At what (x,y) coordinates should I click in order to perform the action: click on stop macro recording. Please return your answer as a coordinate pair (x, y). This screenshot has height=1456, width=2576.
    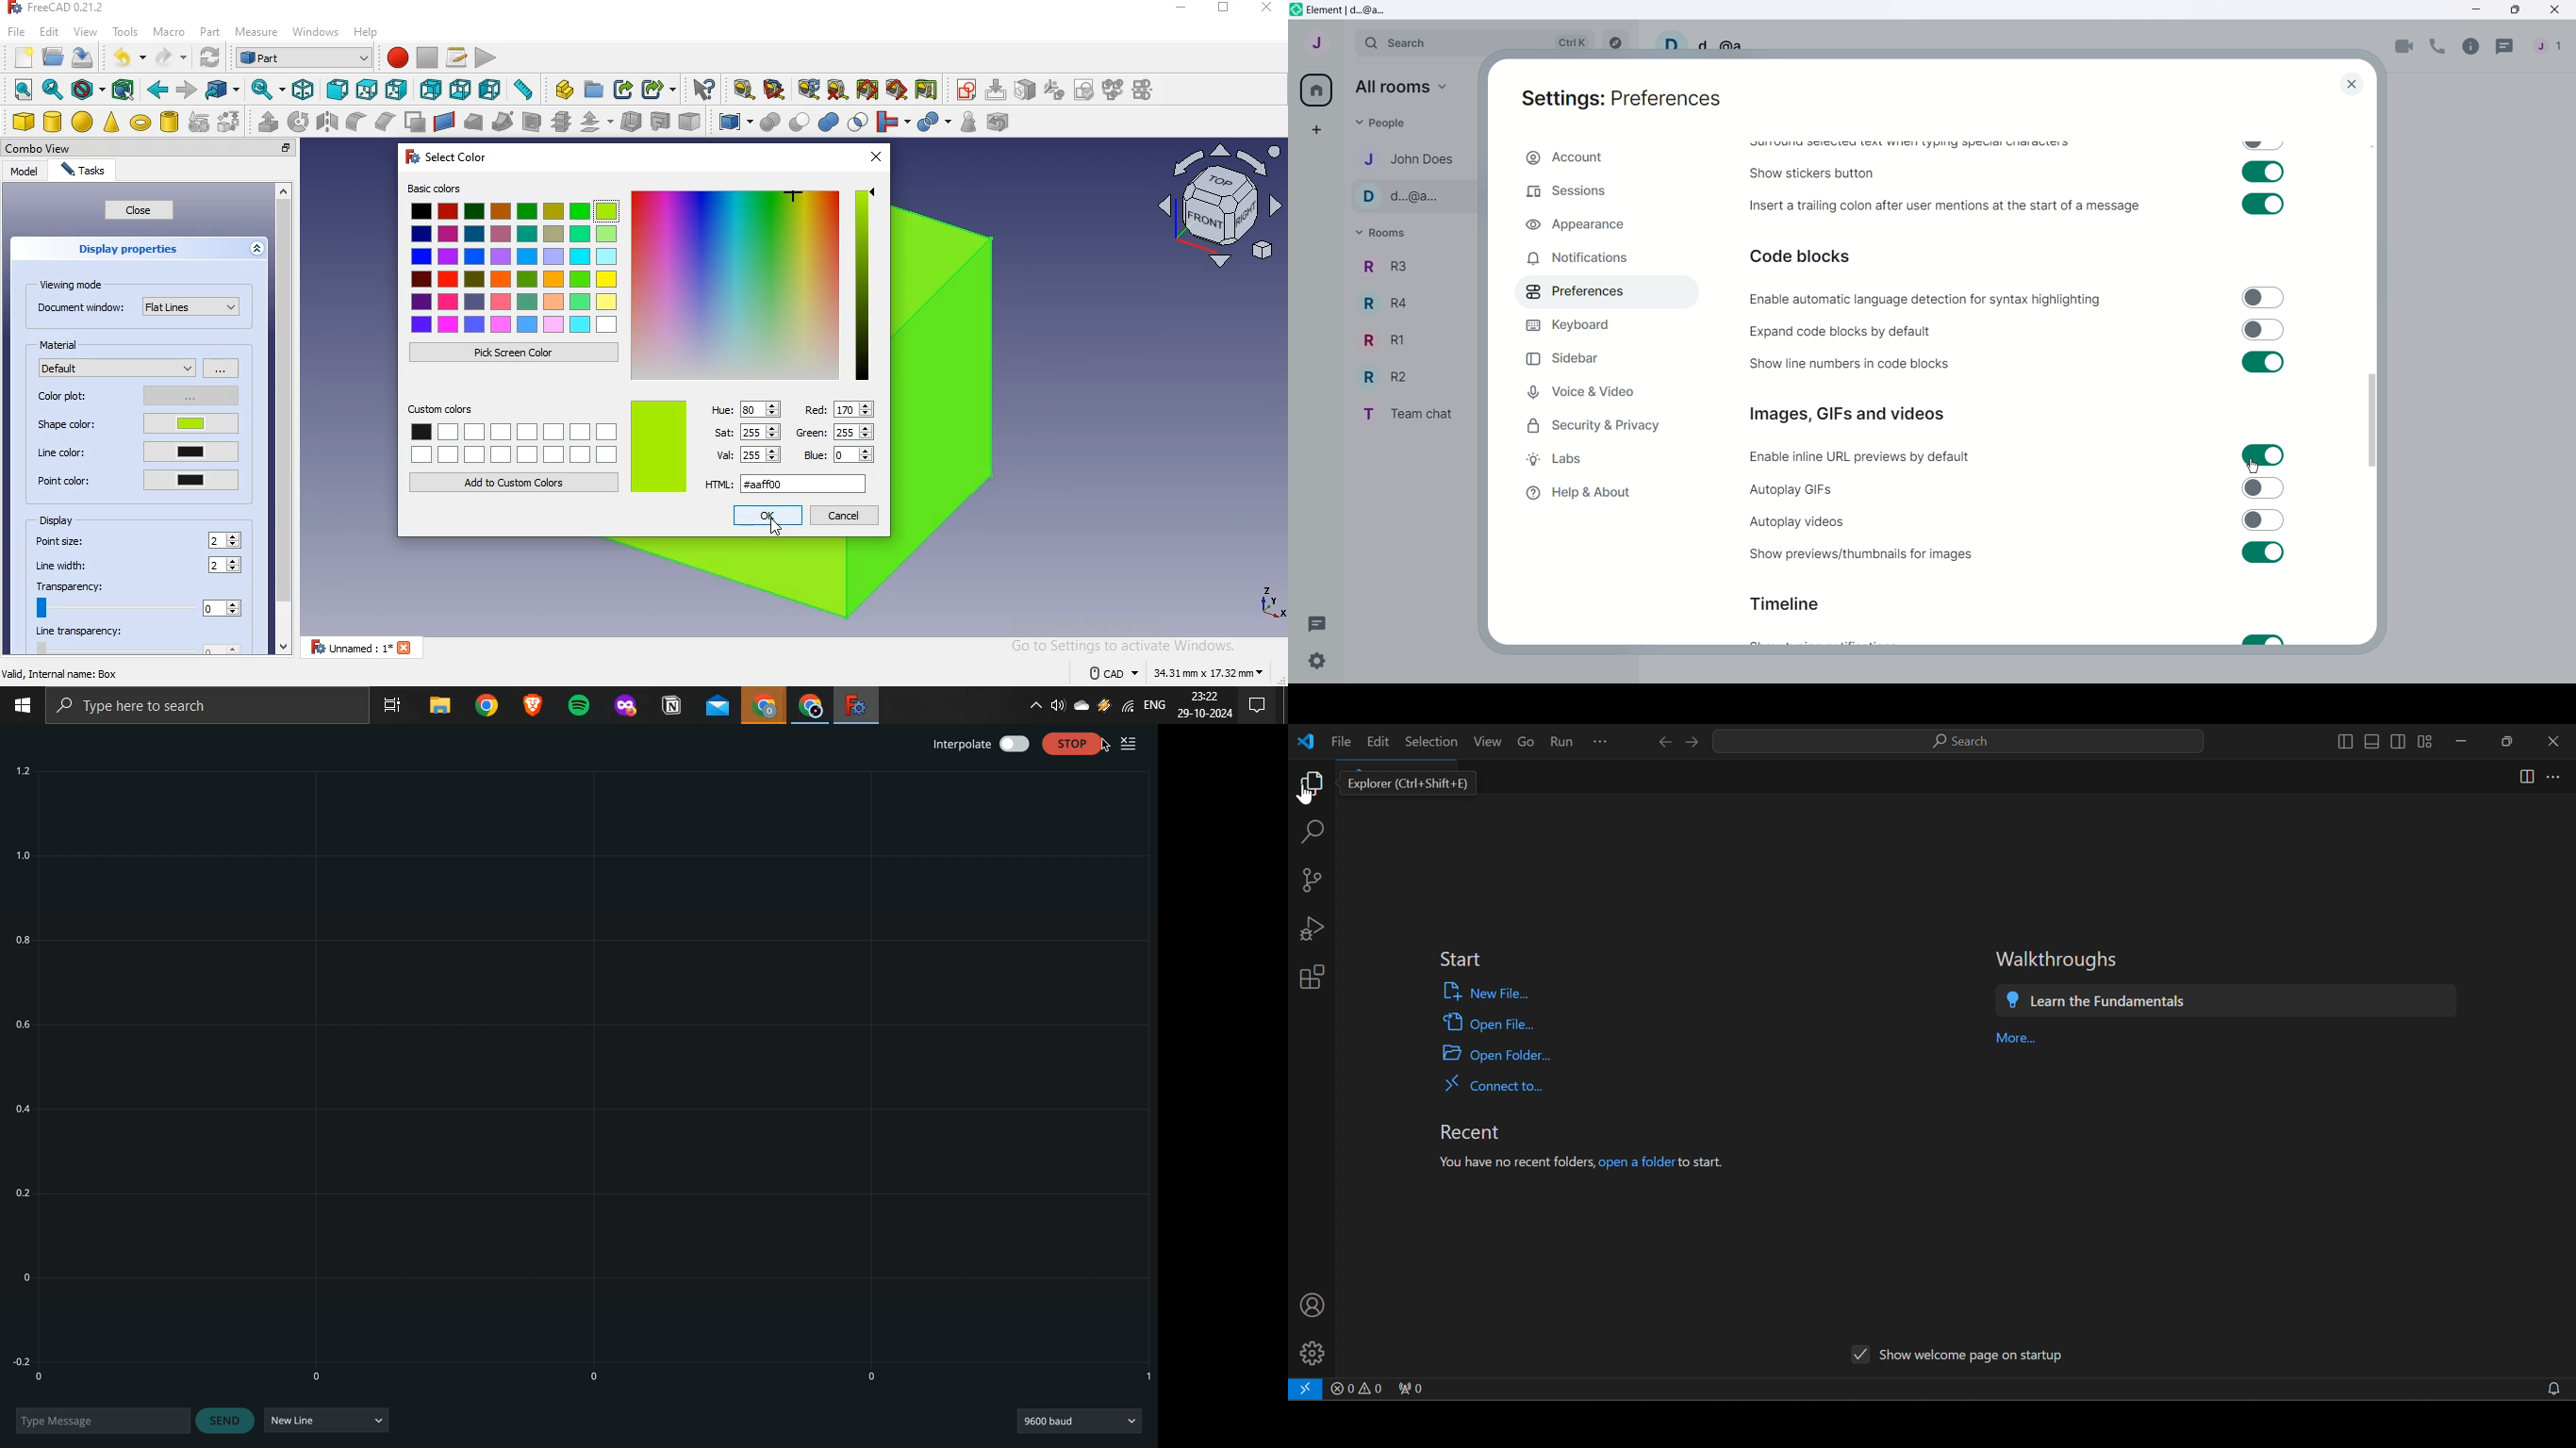
    Looking at the image, I should click on (427, 58).